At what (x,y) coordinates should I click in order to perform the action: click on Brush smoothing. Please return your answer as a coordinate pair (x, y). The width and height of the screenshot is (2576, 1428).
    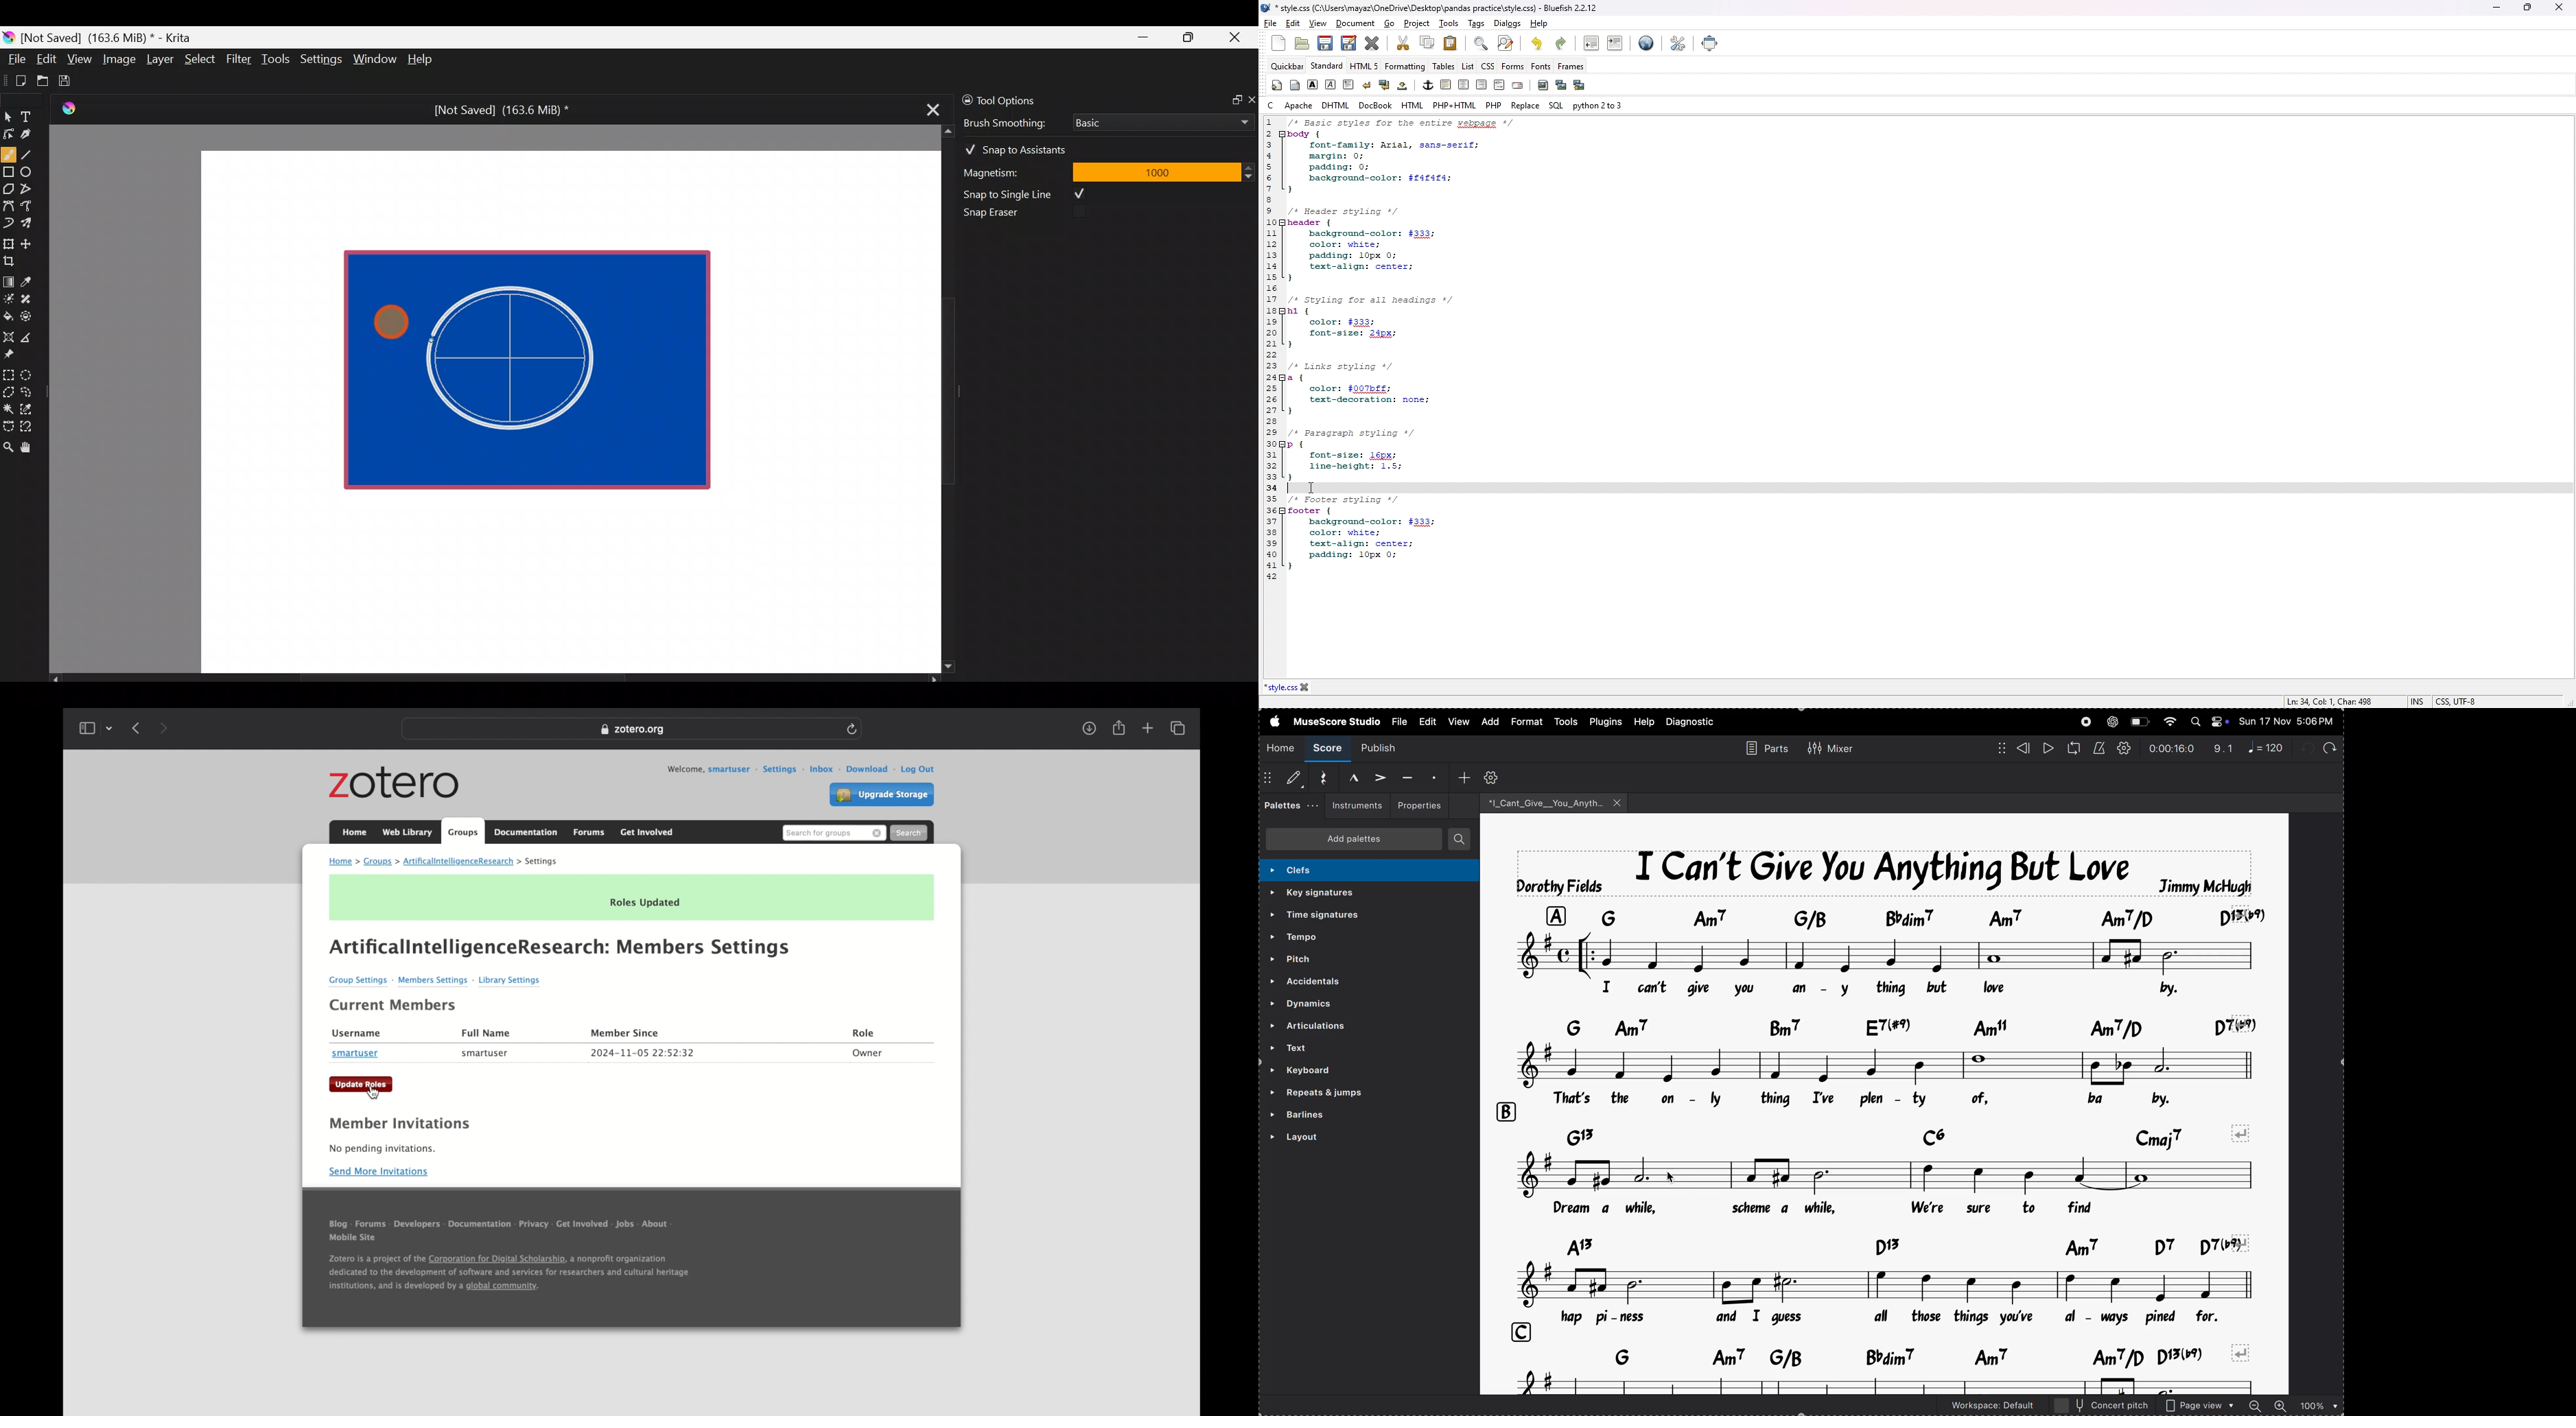
    Looking at the image, I should click on (1014, 122).